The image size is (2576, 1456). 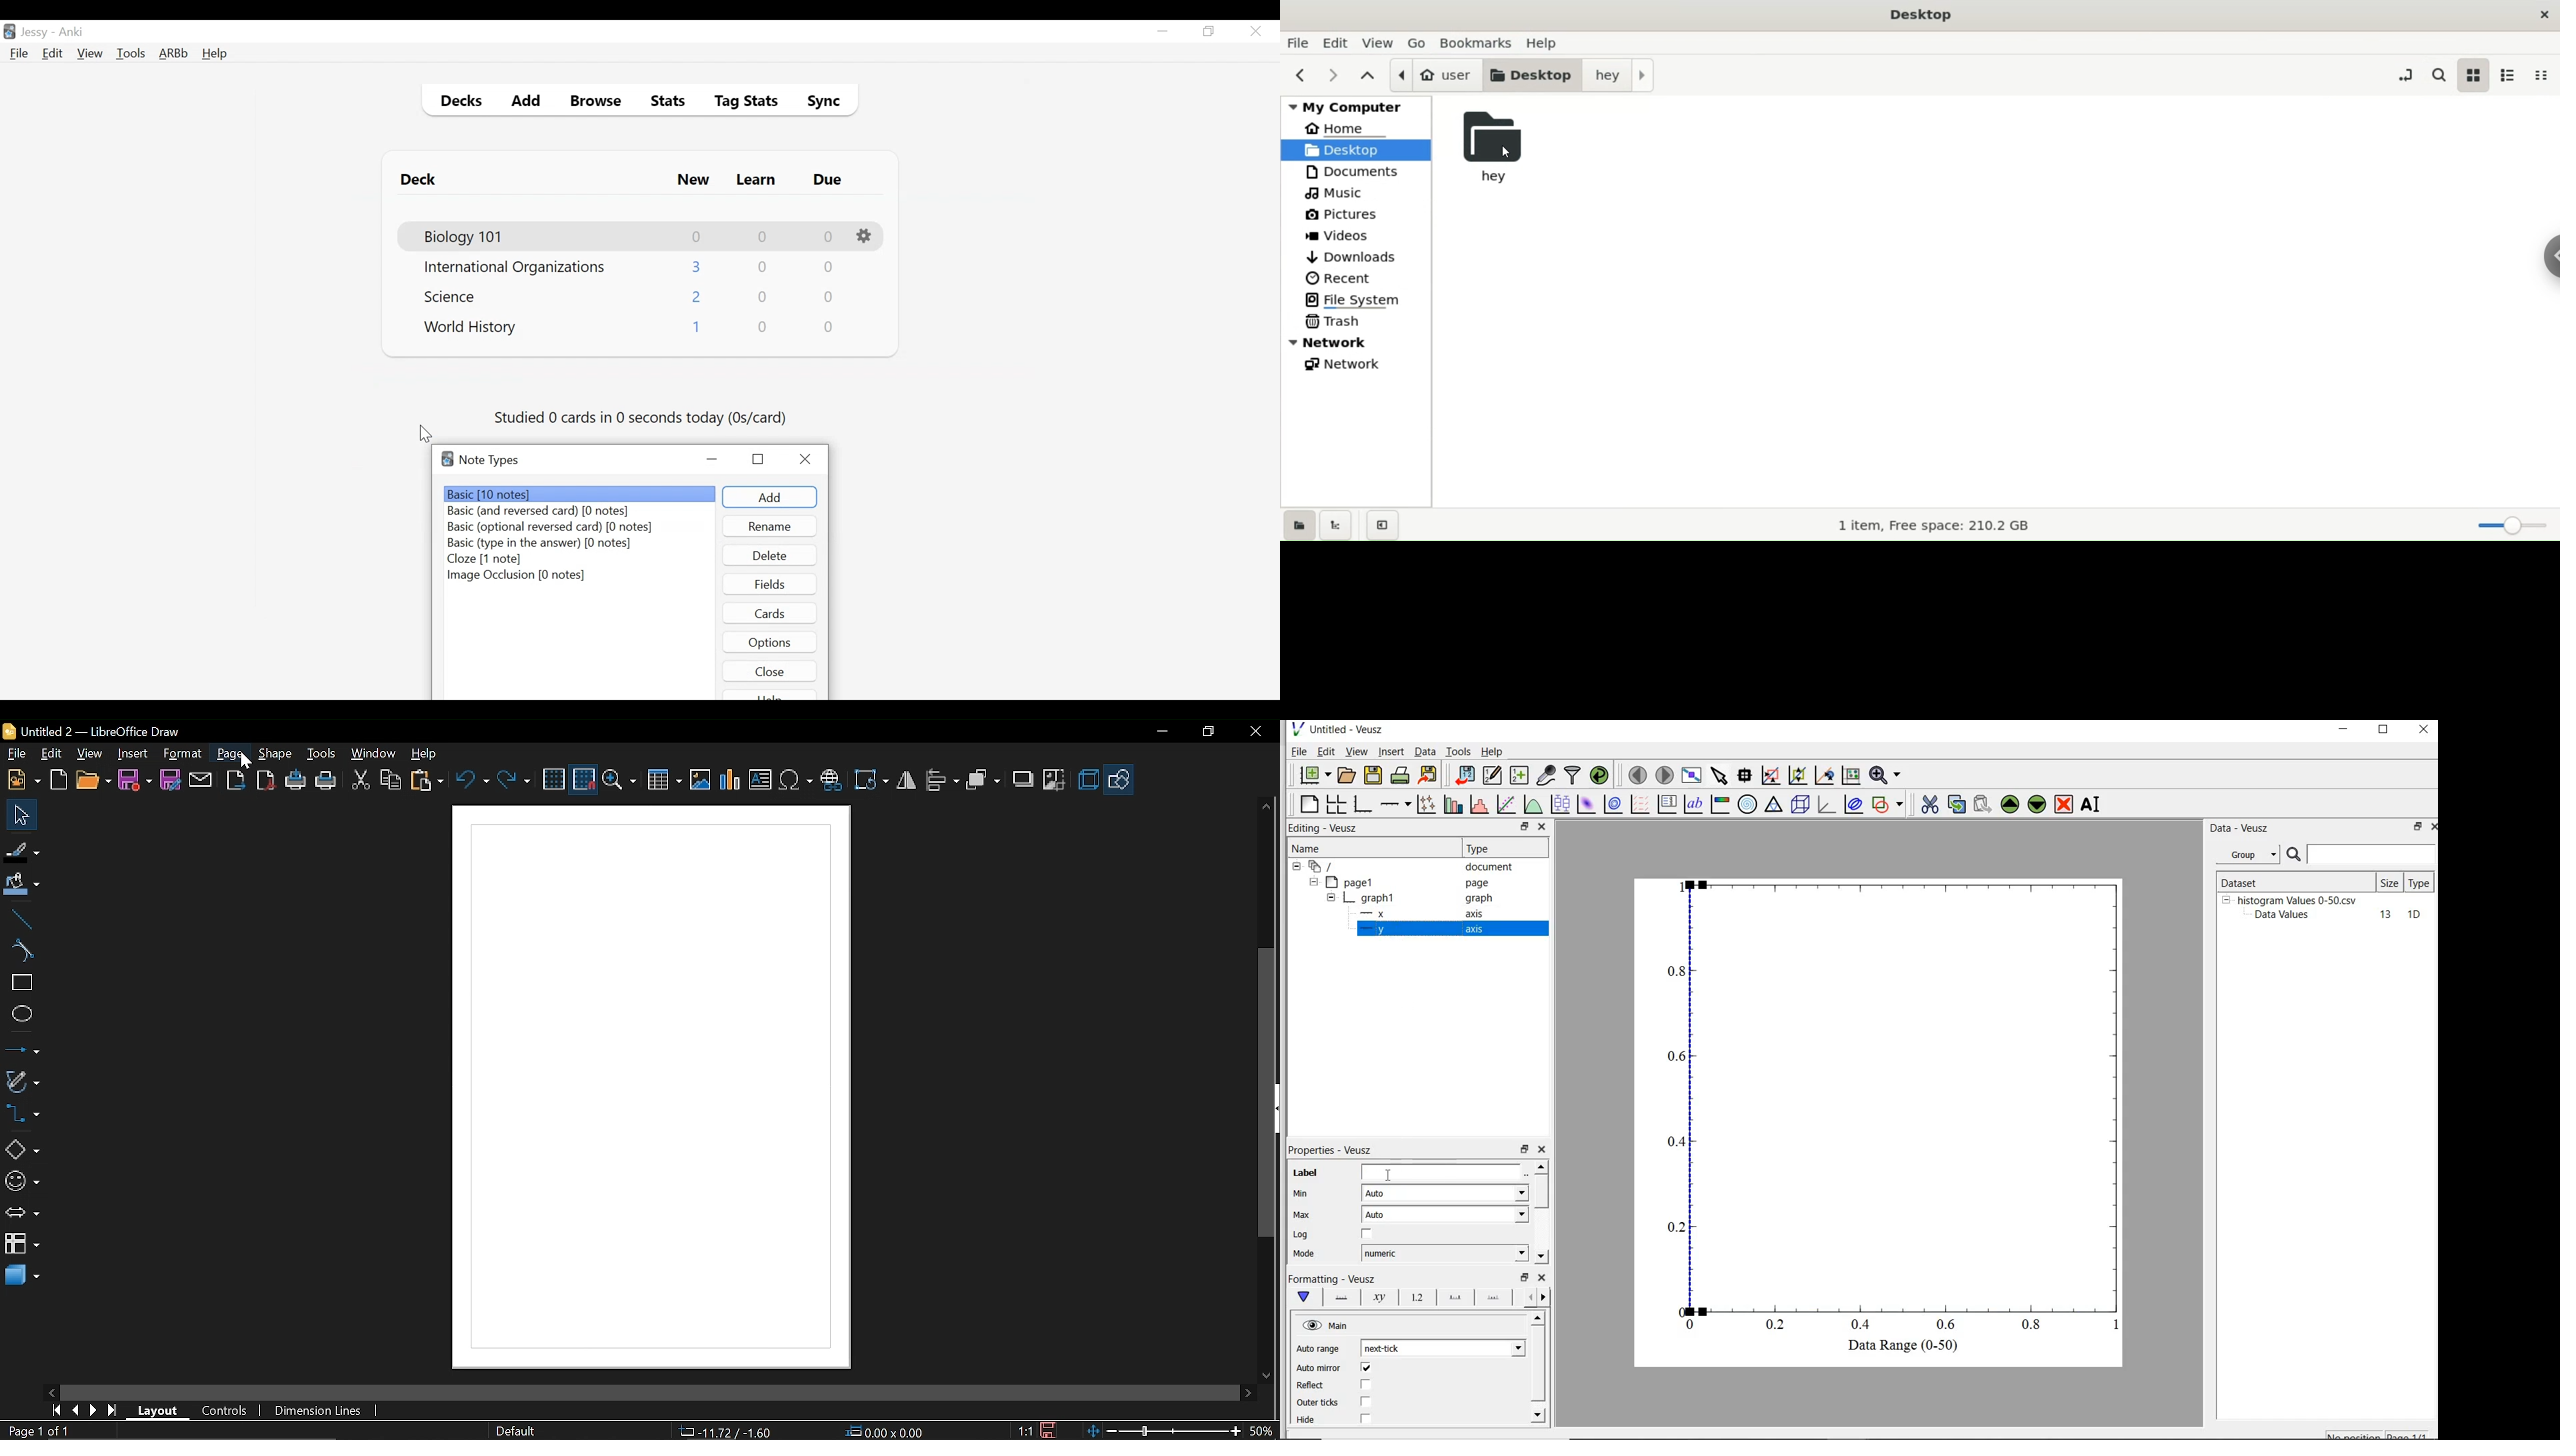 I want to click on Layout, so click(x=158, y=1409).